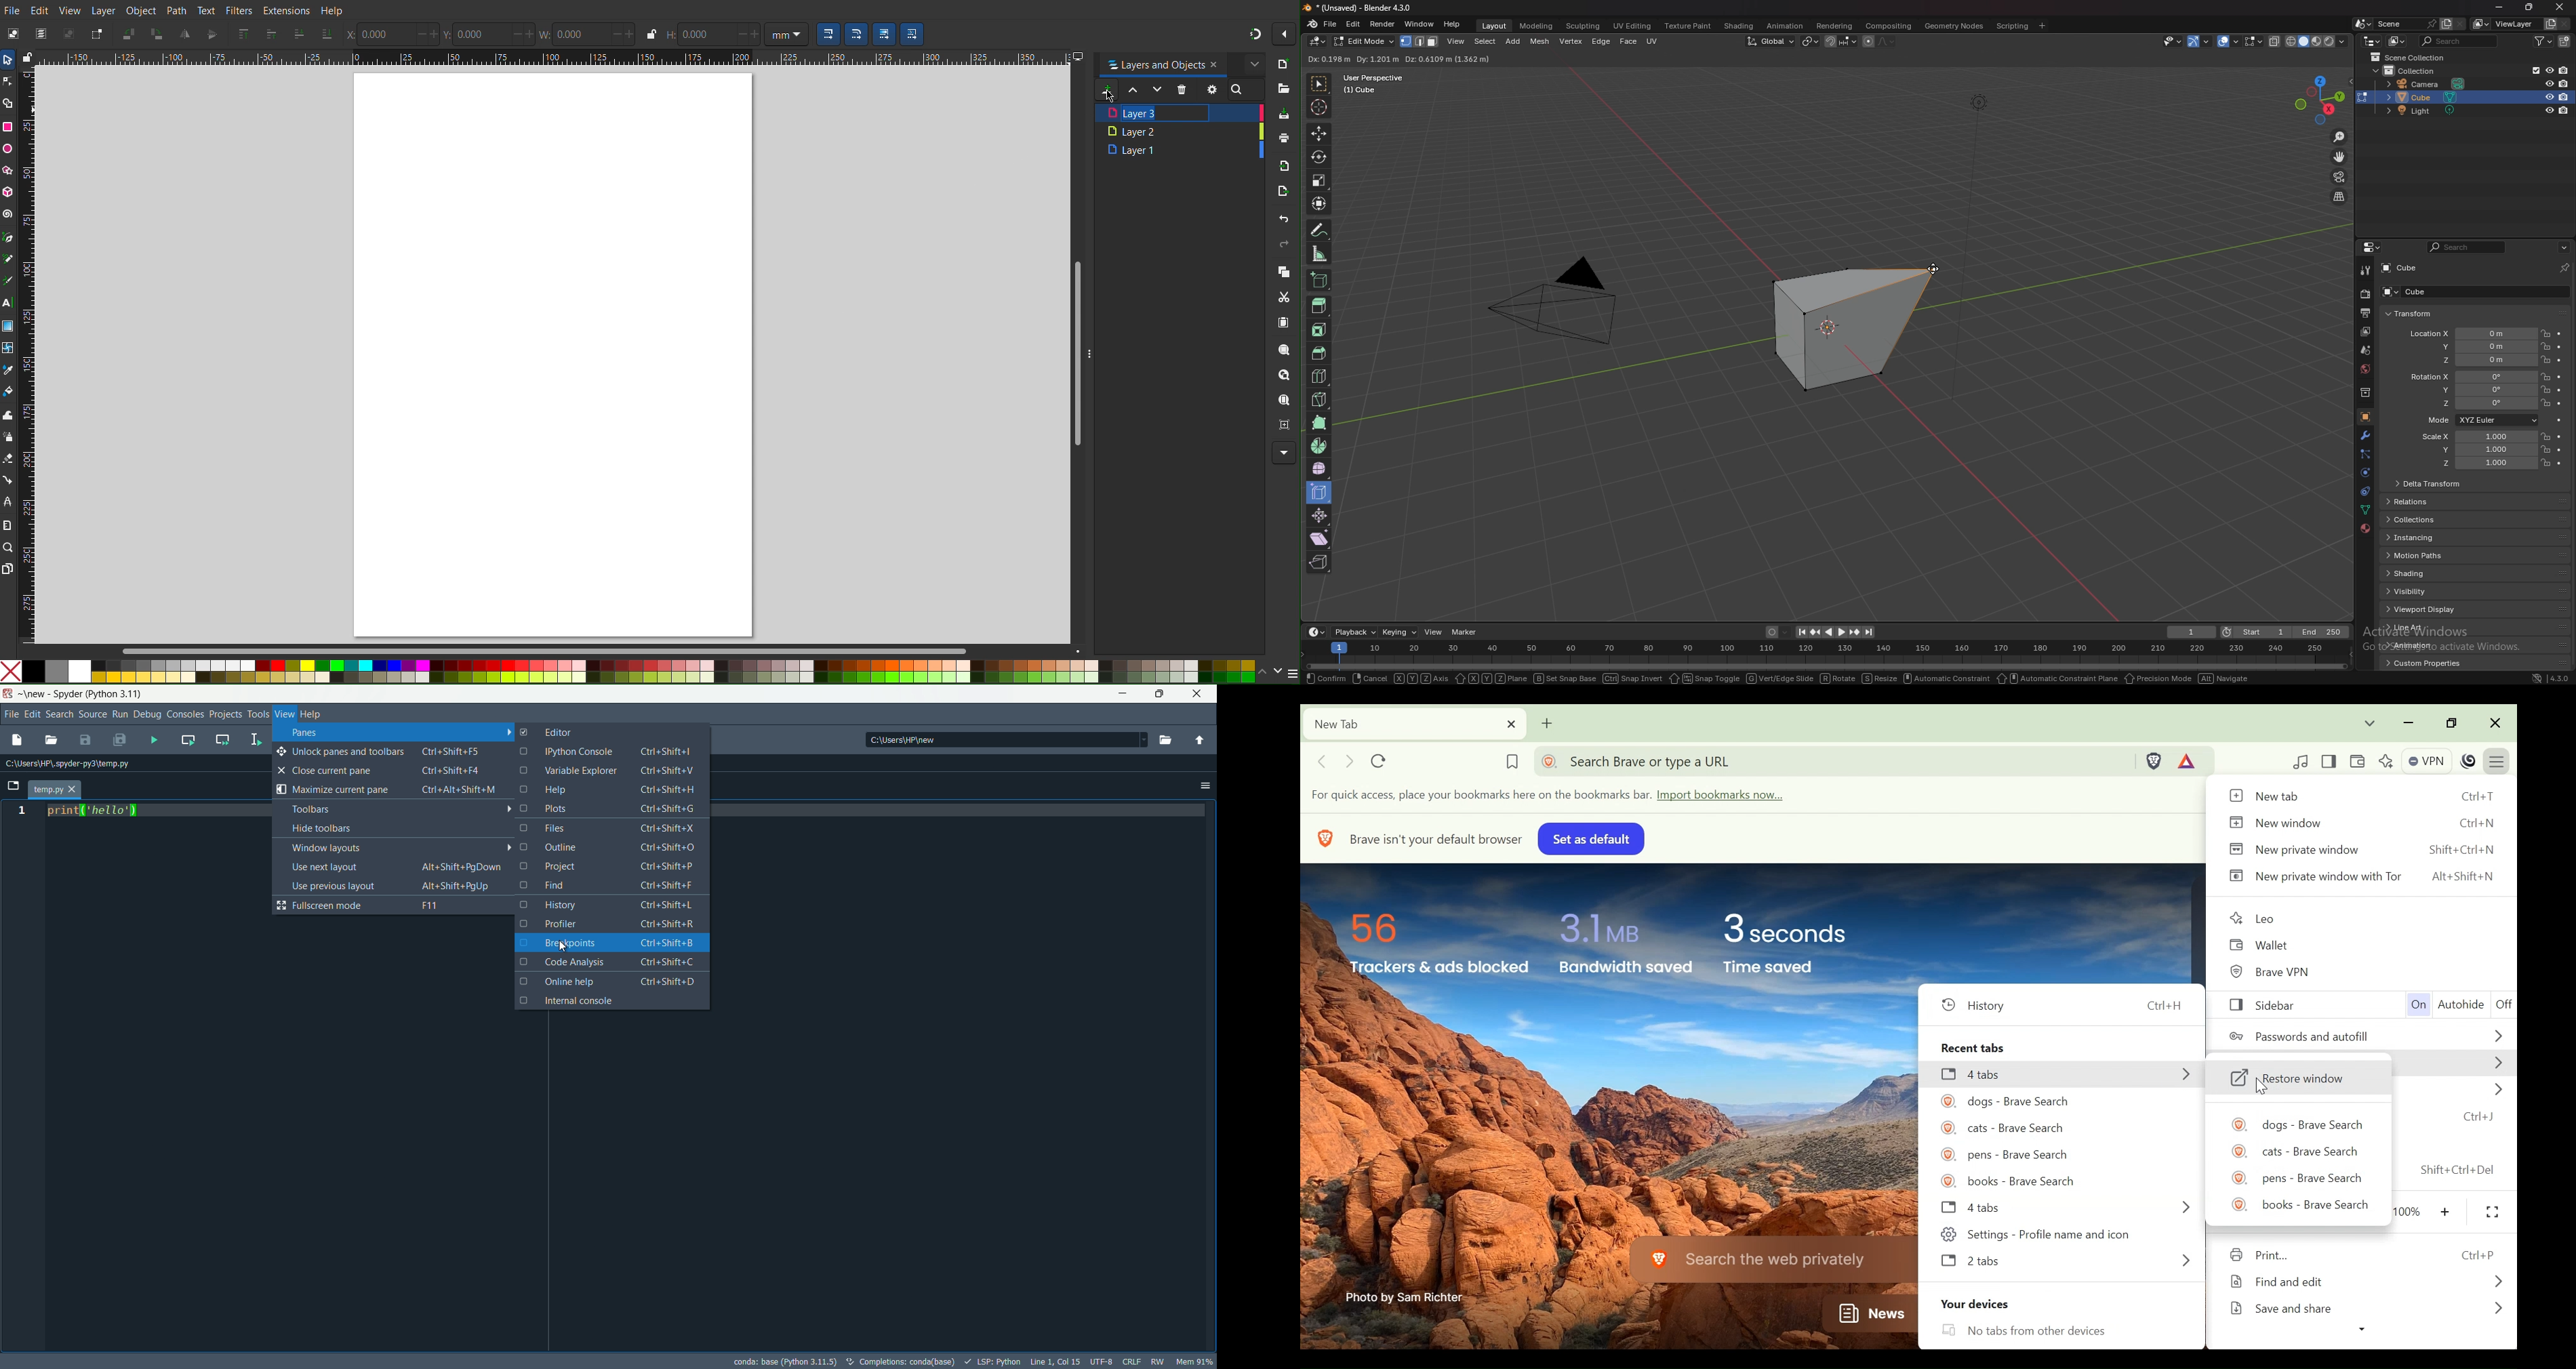 The height and width of the screenshot is (1372, 2576). What do you see at coordinates (1800, 632) in the screenshot?
I see `jump to endpoint` at bounding box center [1800, 632].